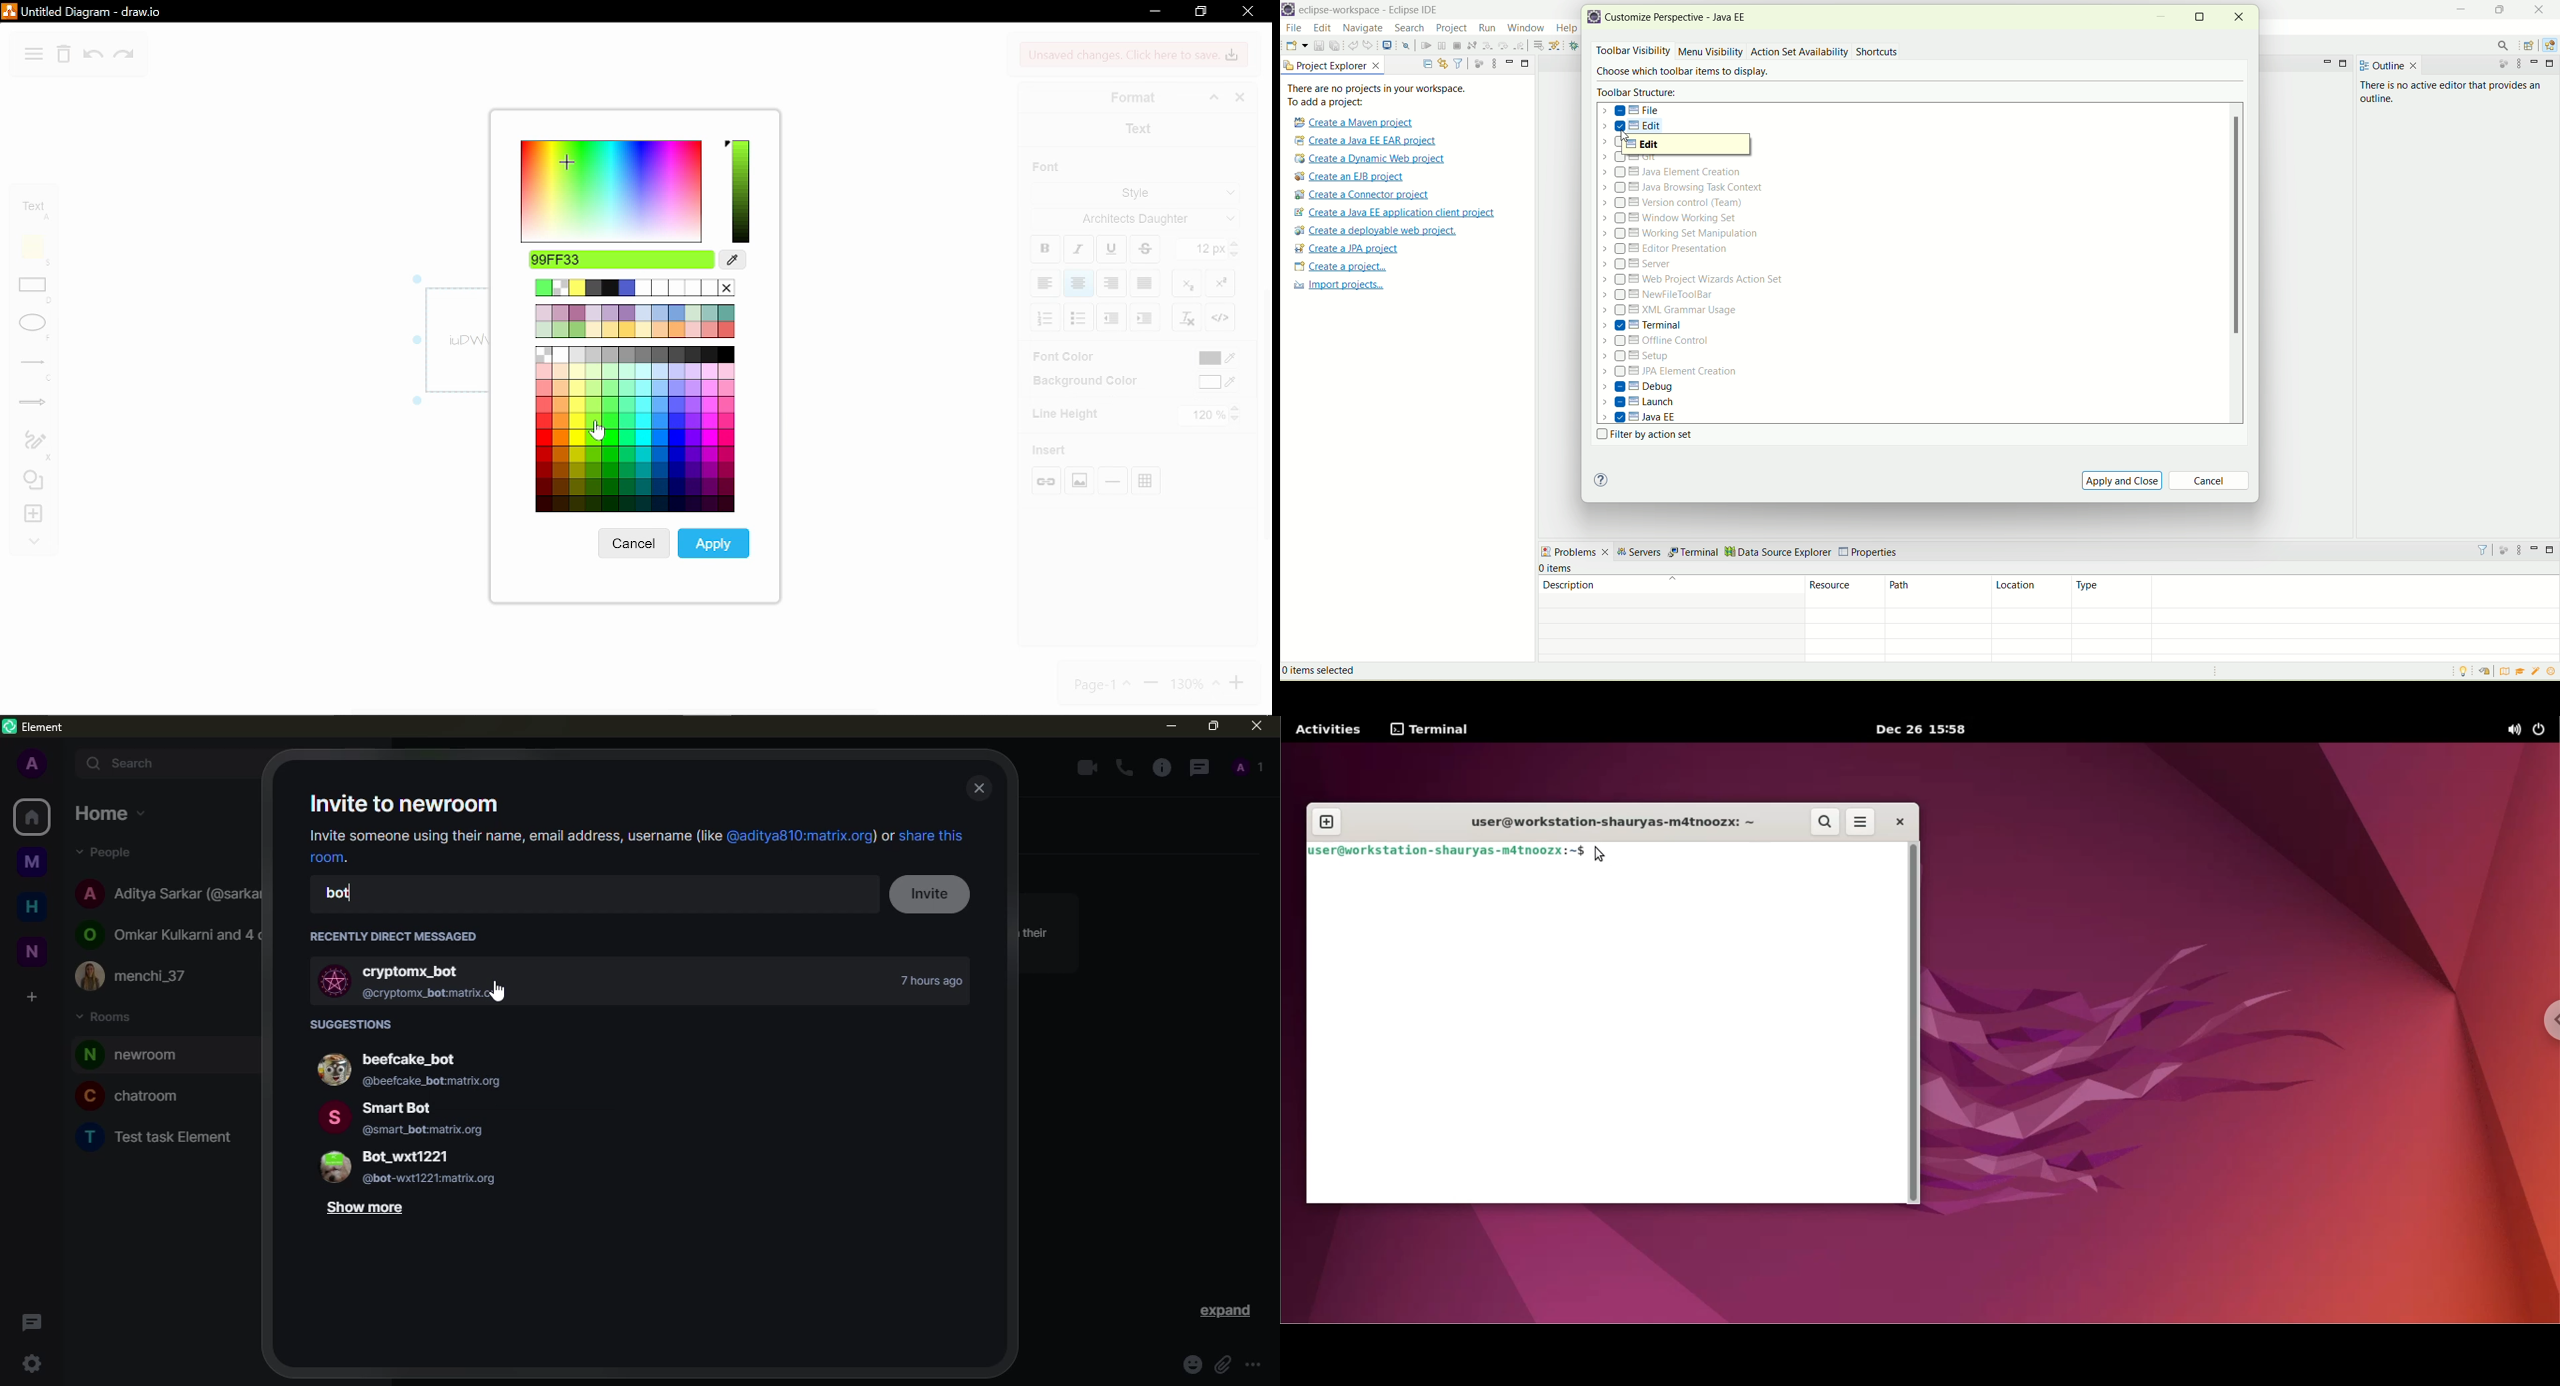 The height and width of the screenshot is (1400, 2576). Describe the element at coordinates (1659, 296) in the screenshot. I see `newfiletoolbar` at that location.